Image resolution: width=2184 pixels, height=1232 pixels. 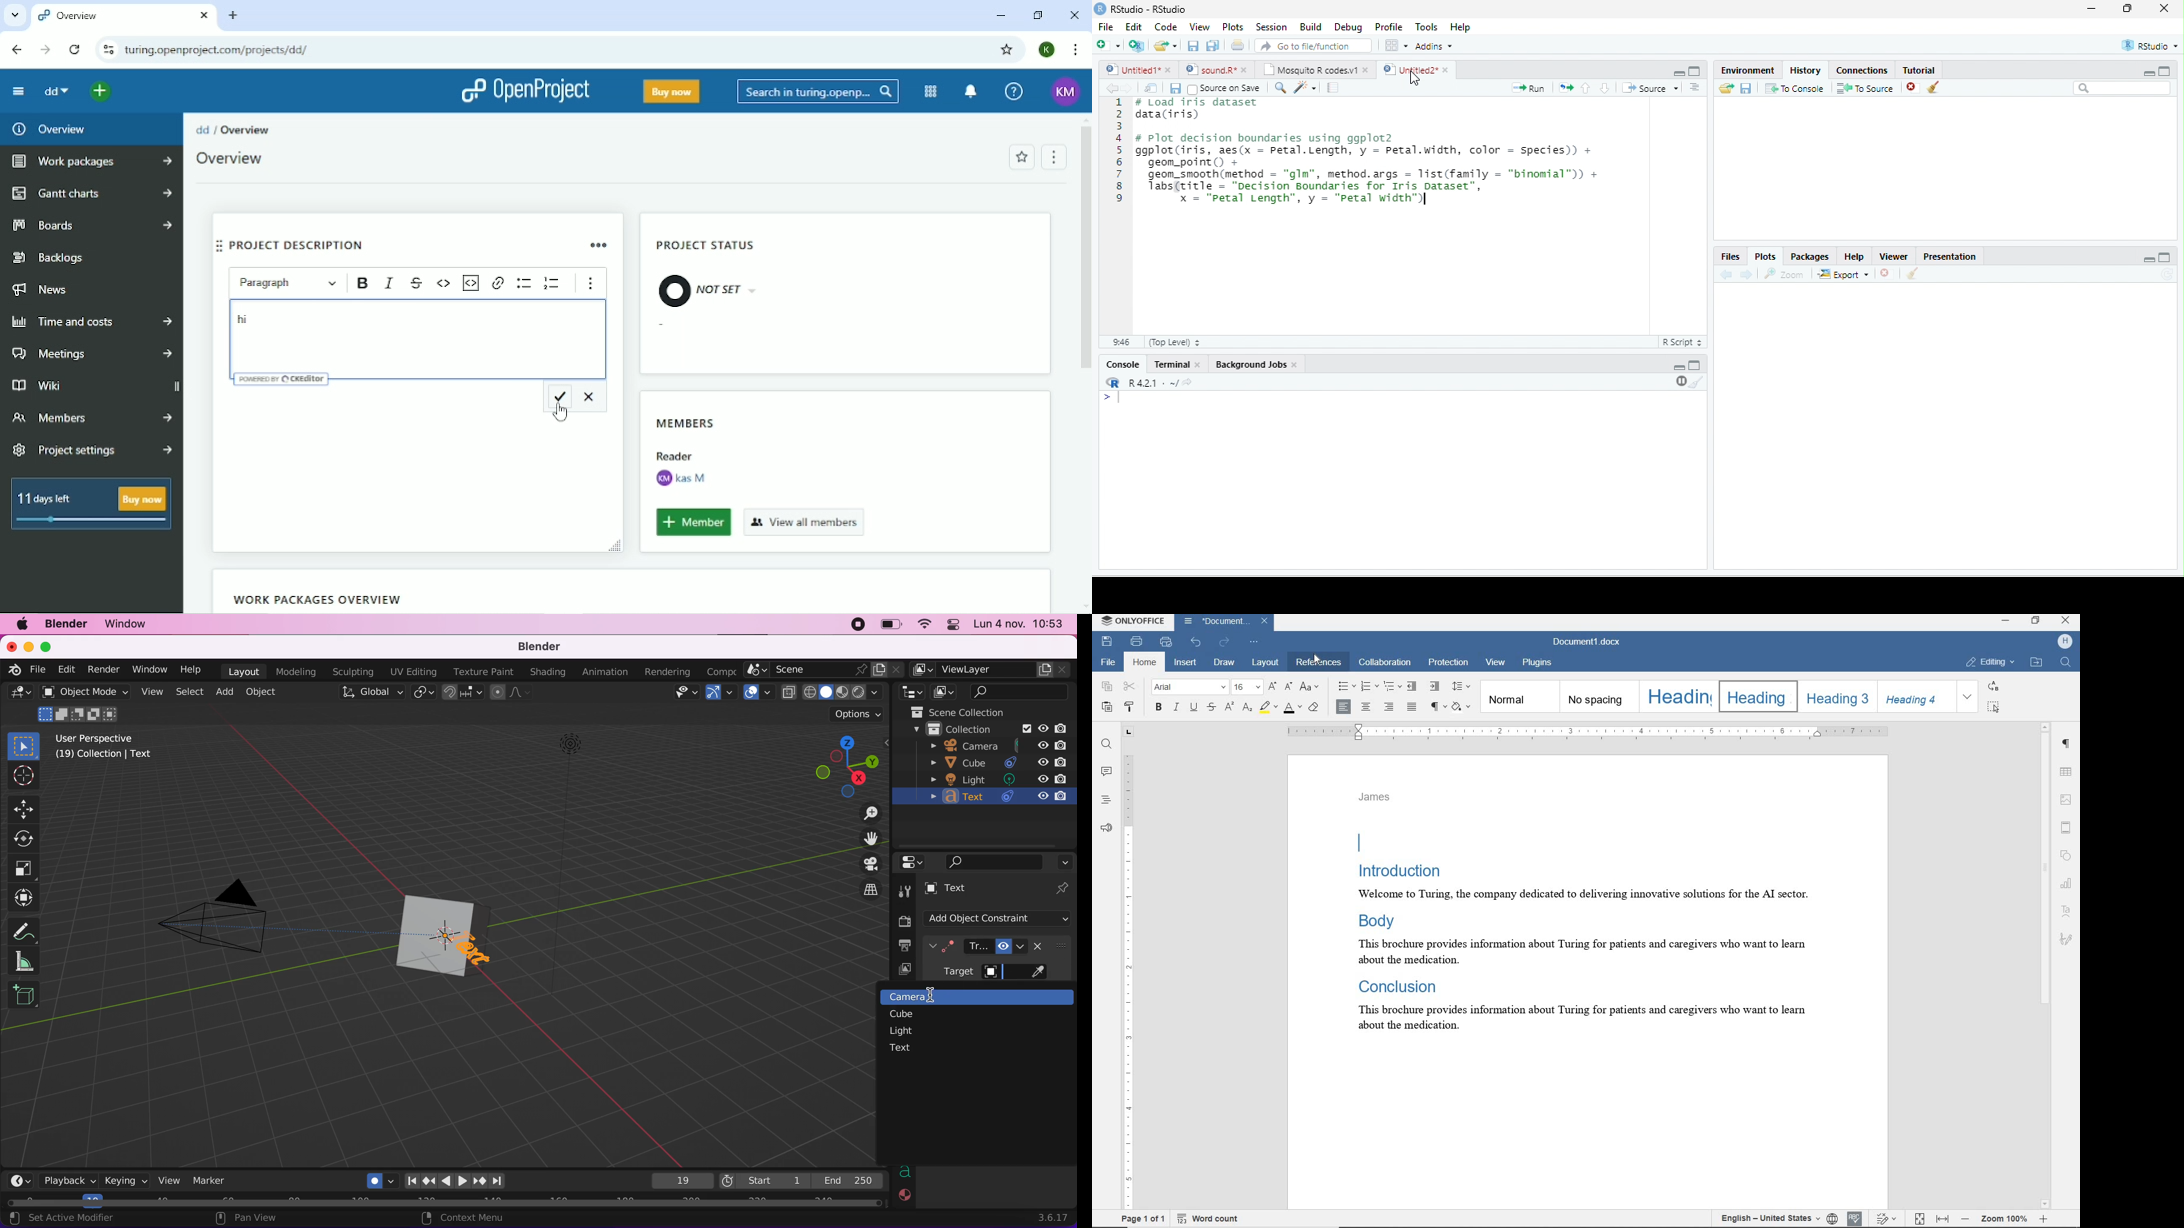 I want to click on REPLACE, so click(x=1994, y=686).